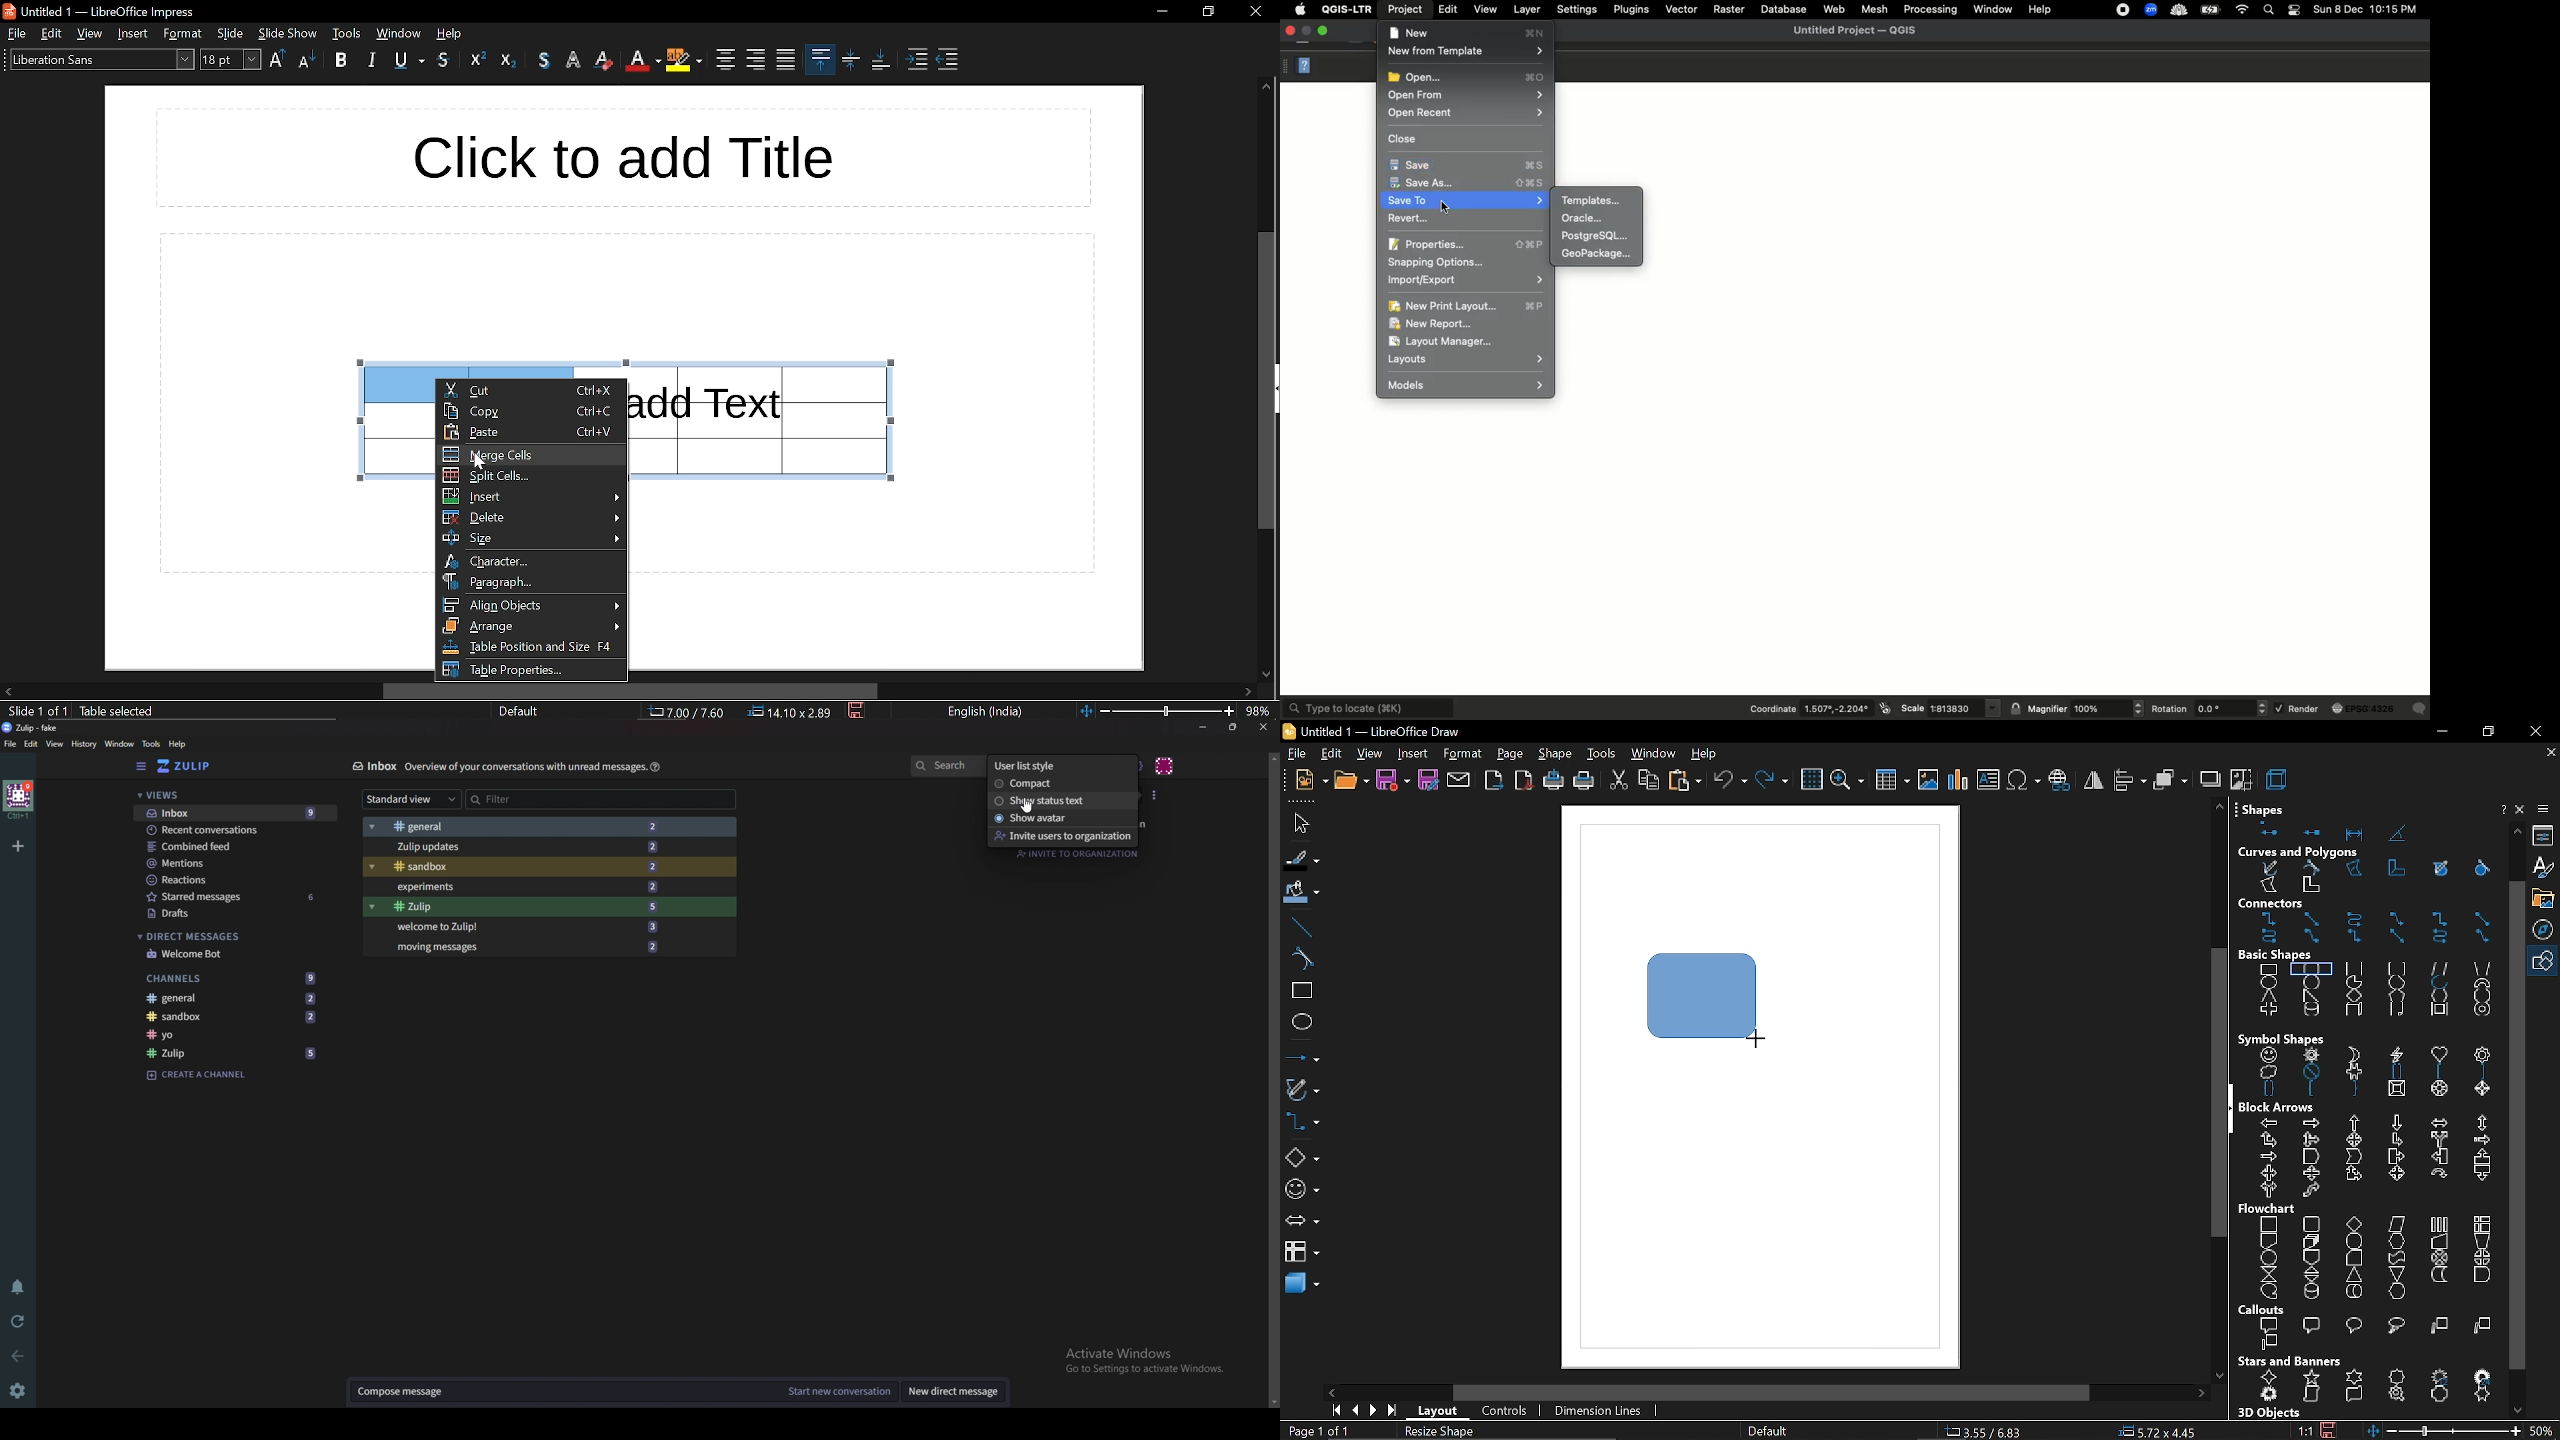 The image size is (2576, 1456). Describe the element at coordinates (2287, 955) in the screenshot. I see `basic shapes` at that location.